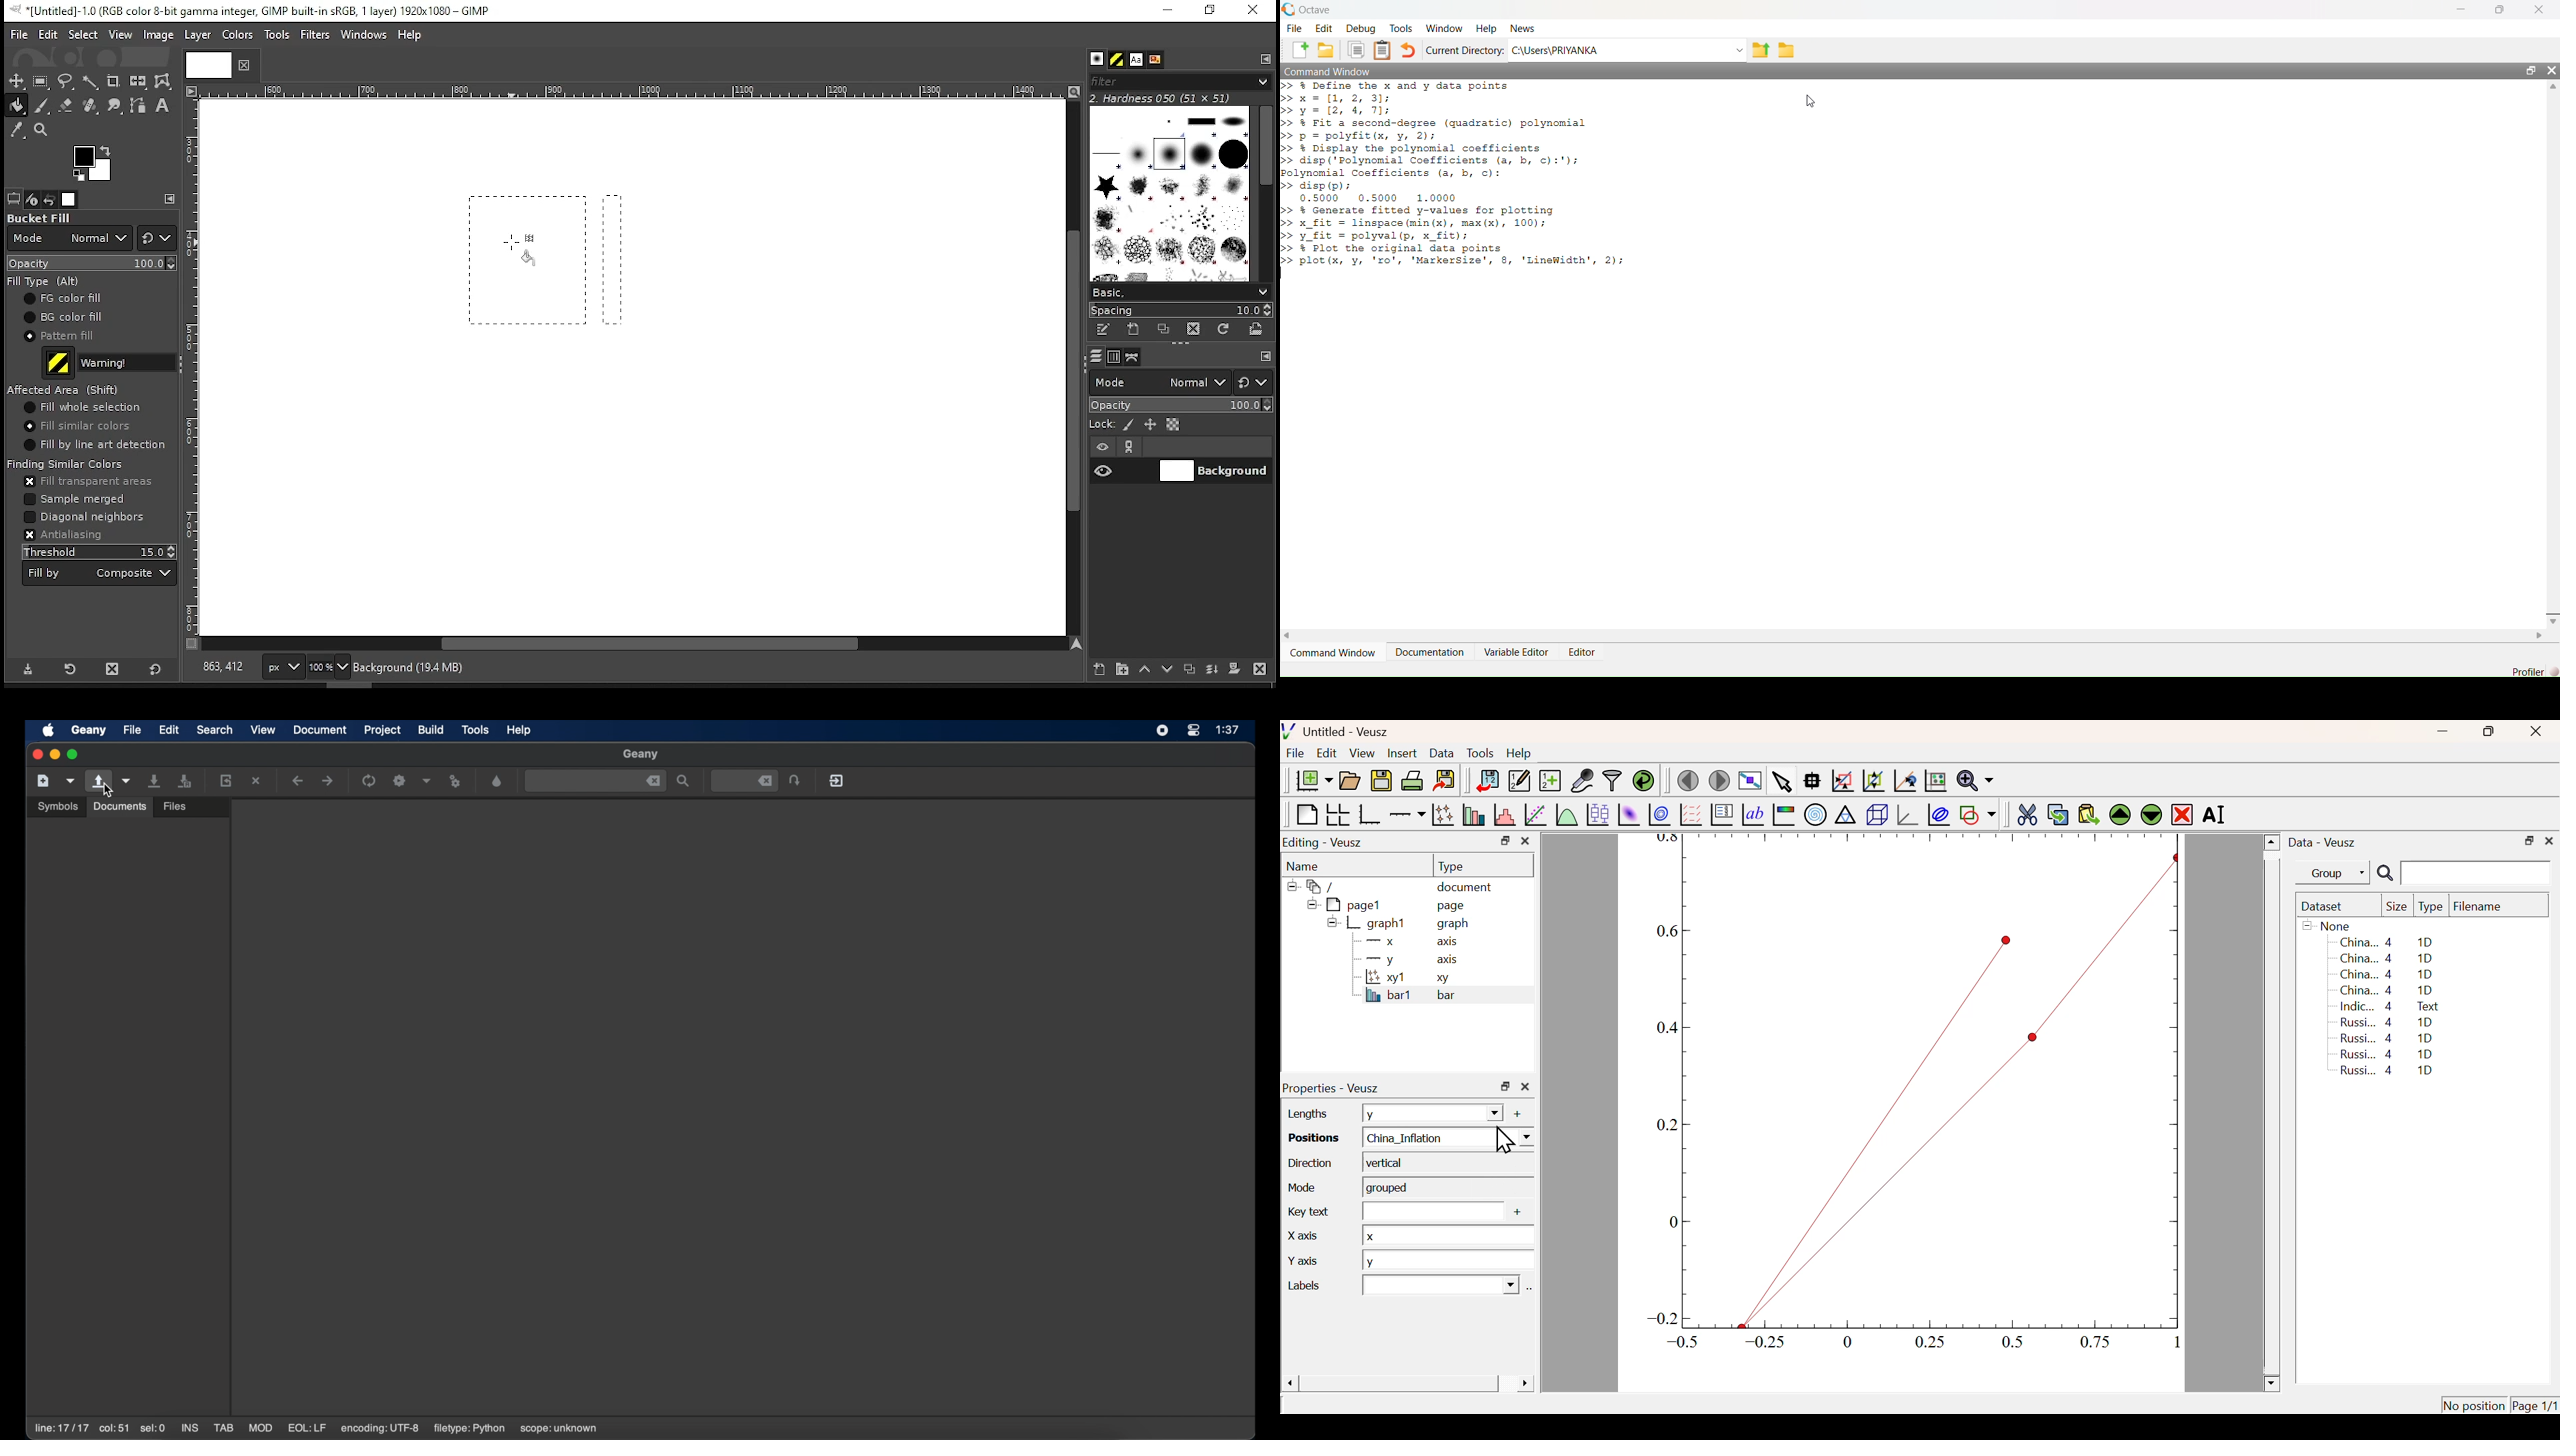 This screenshot has height=1456, width=2576. Describe the element at coordinates (128, 362) in the screenshot. I see `fill type` at that location.